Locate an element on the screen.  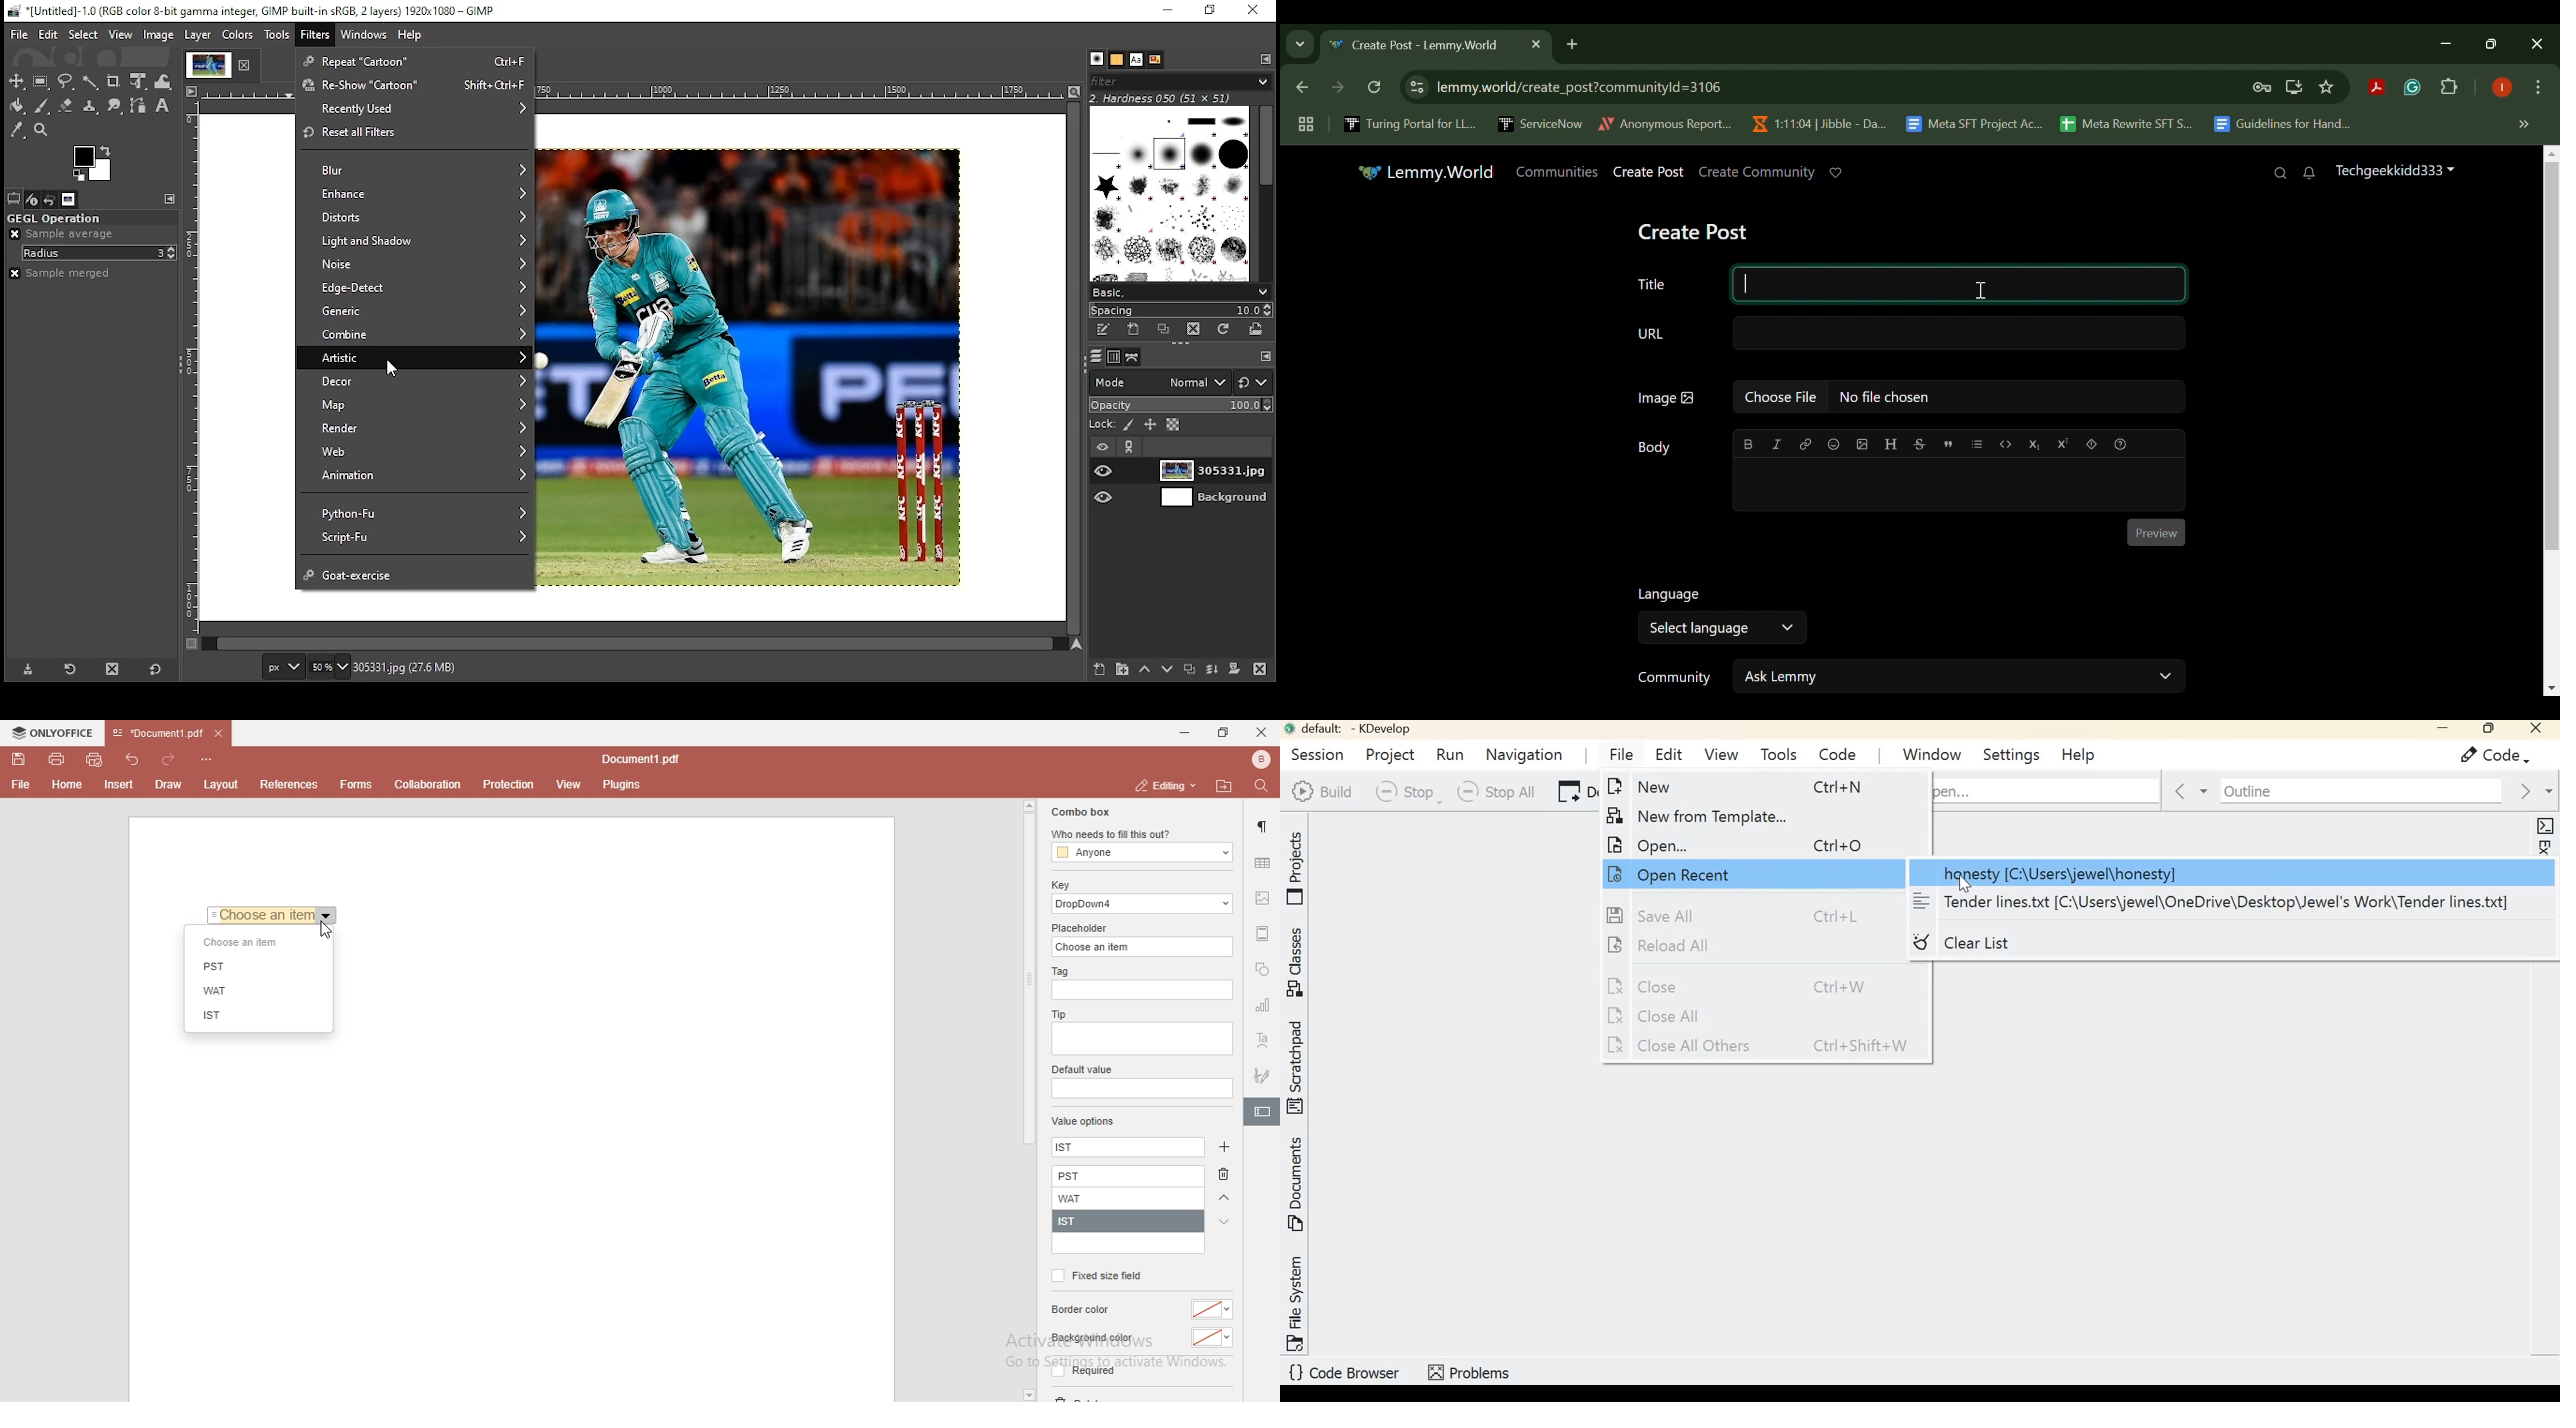
fuzzy selection  is located at coordinates (90, 82).